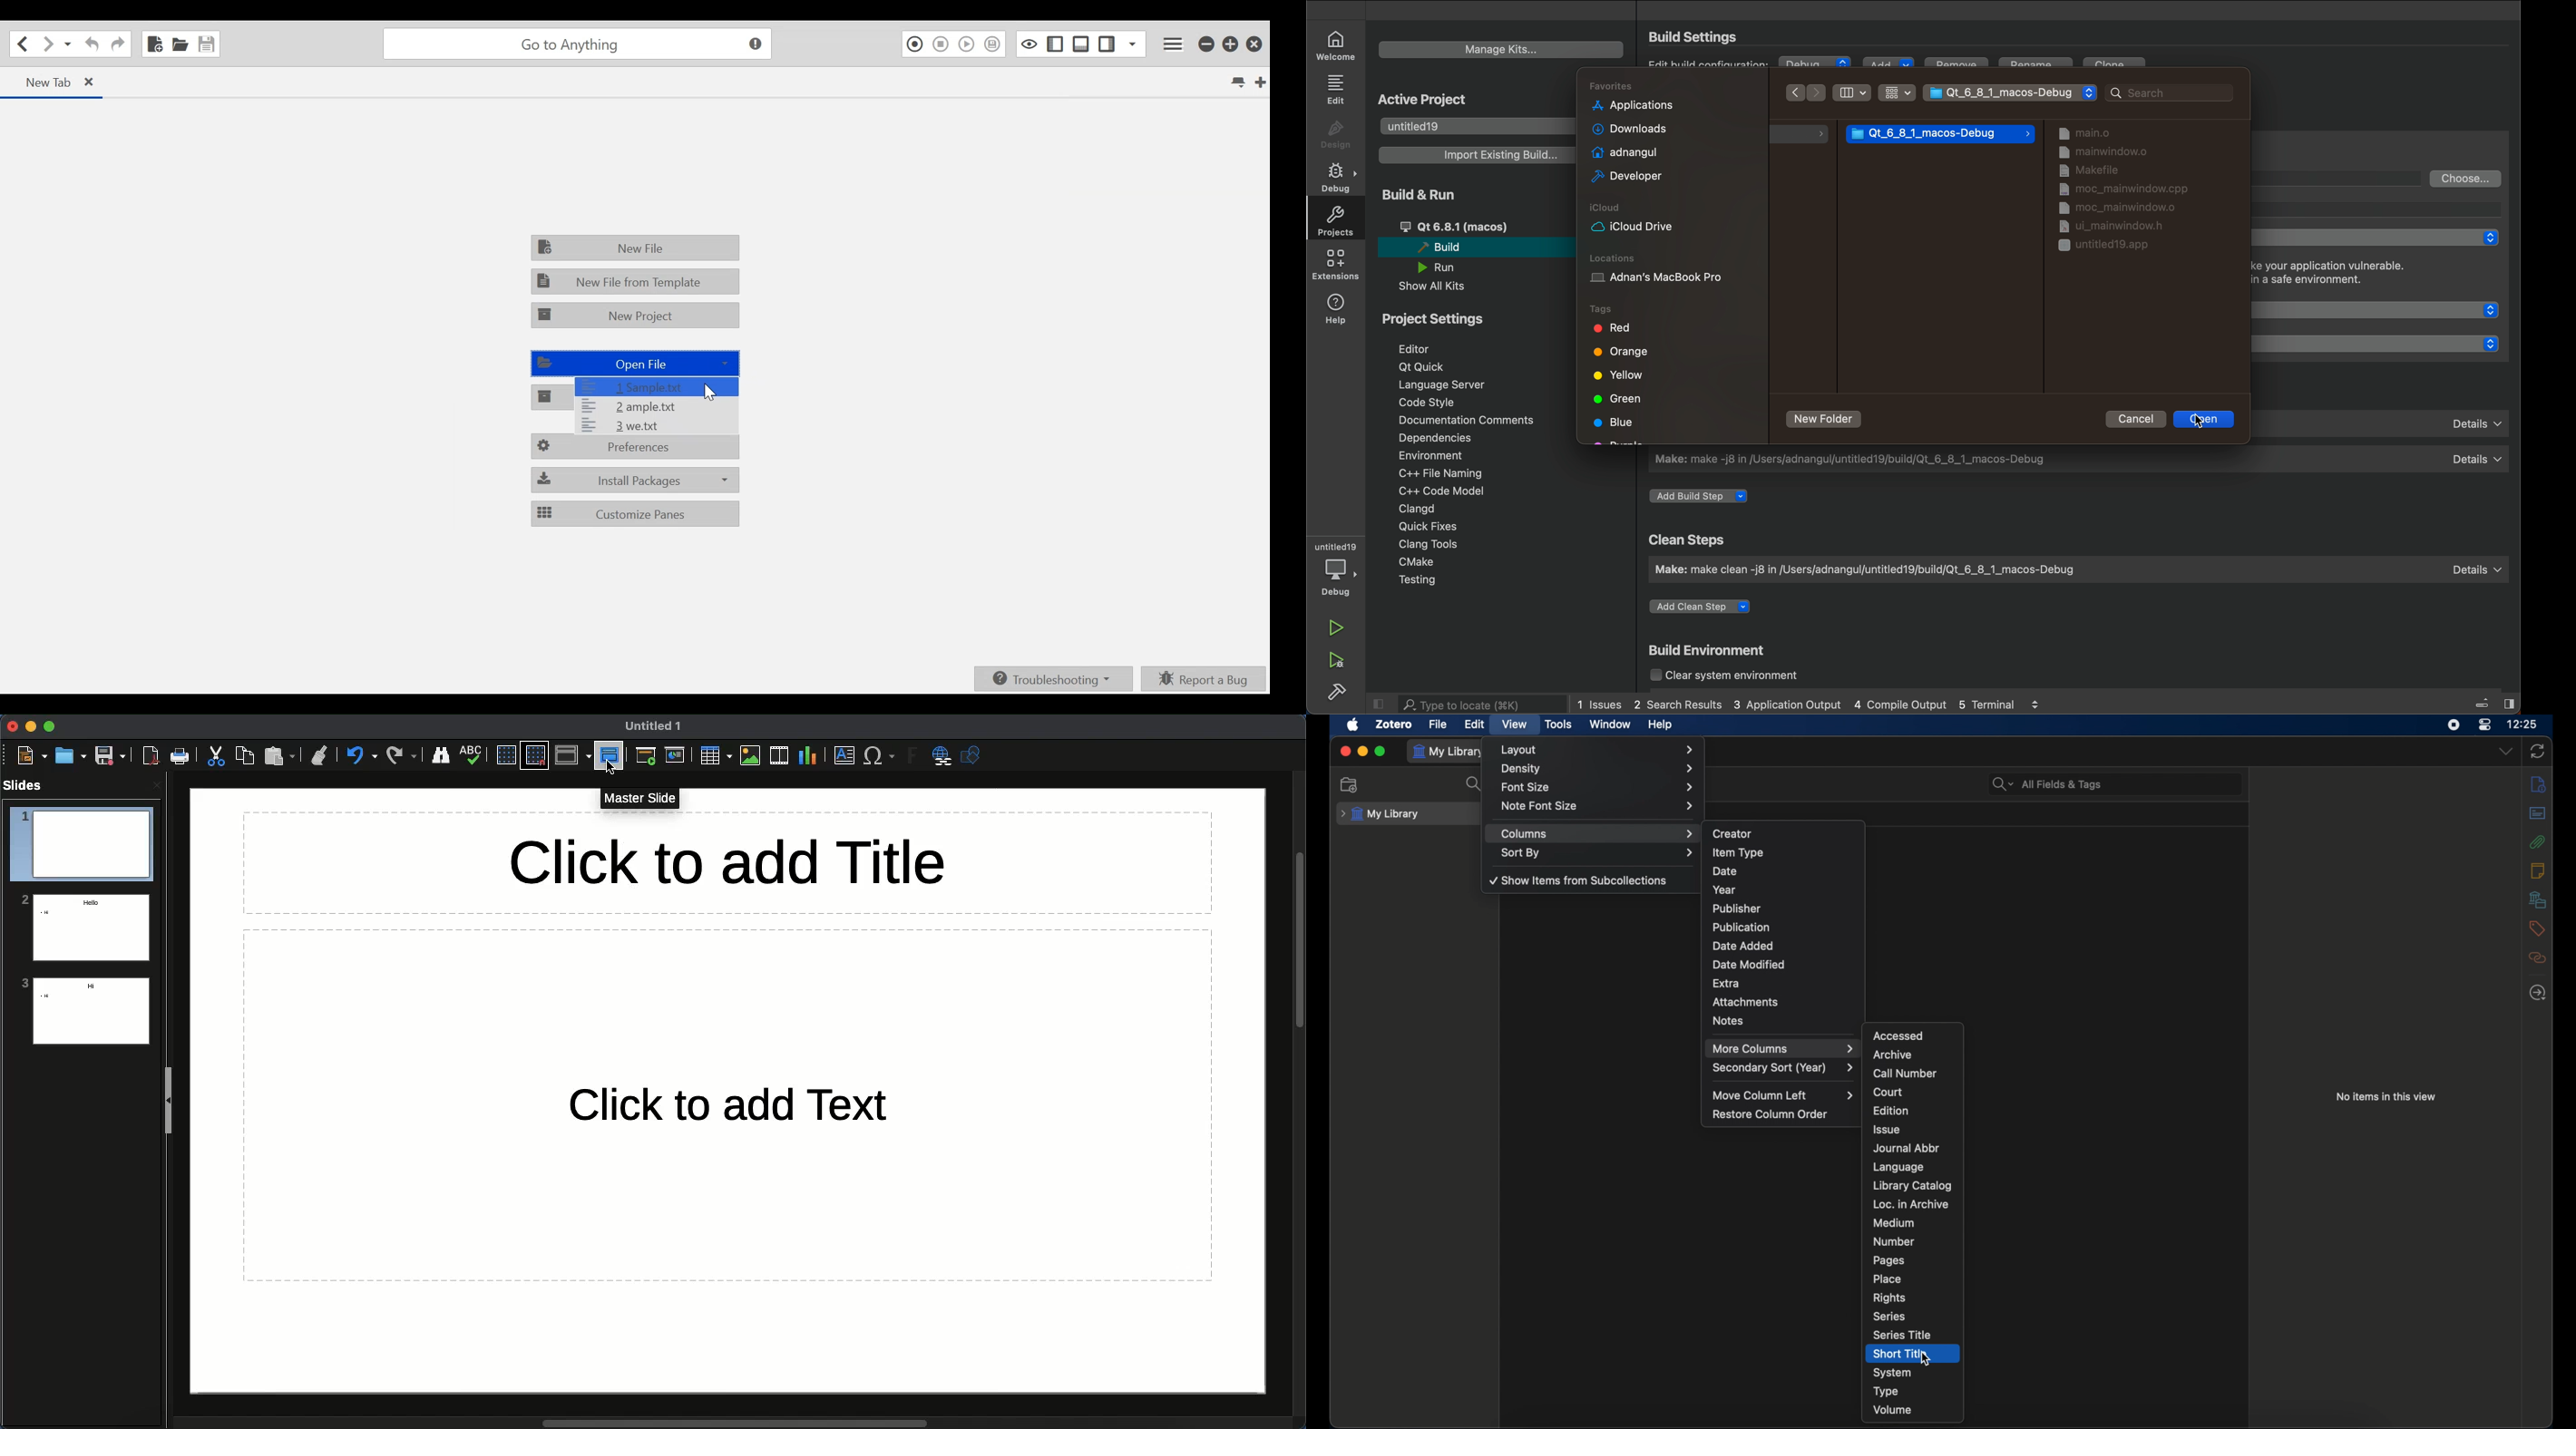 This screenshot has width=2576, height=1456. Describe the element at coordinates (2386, 422) in the screenshot. I see `qmake` at that location.